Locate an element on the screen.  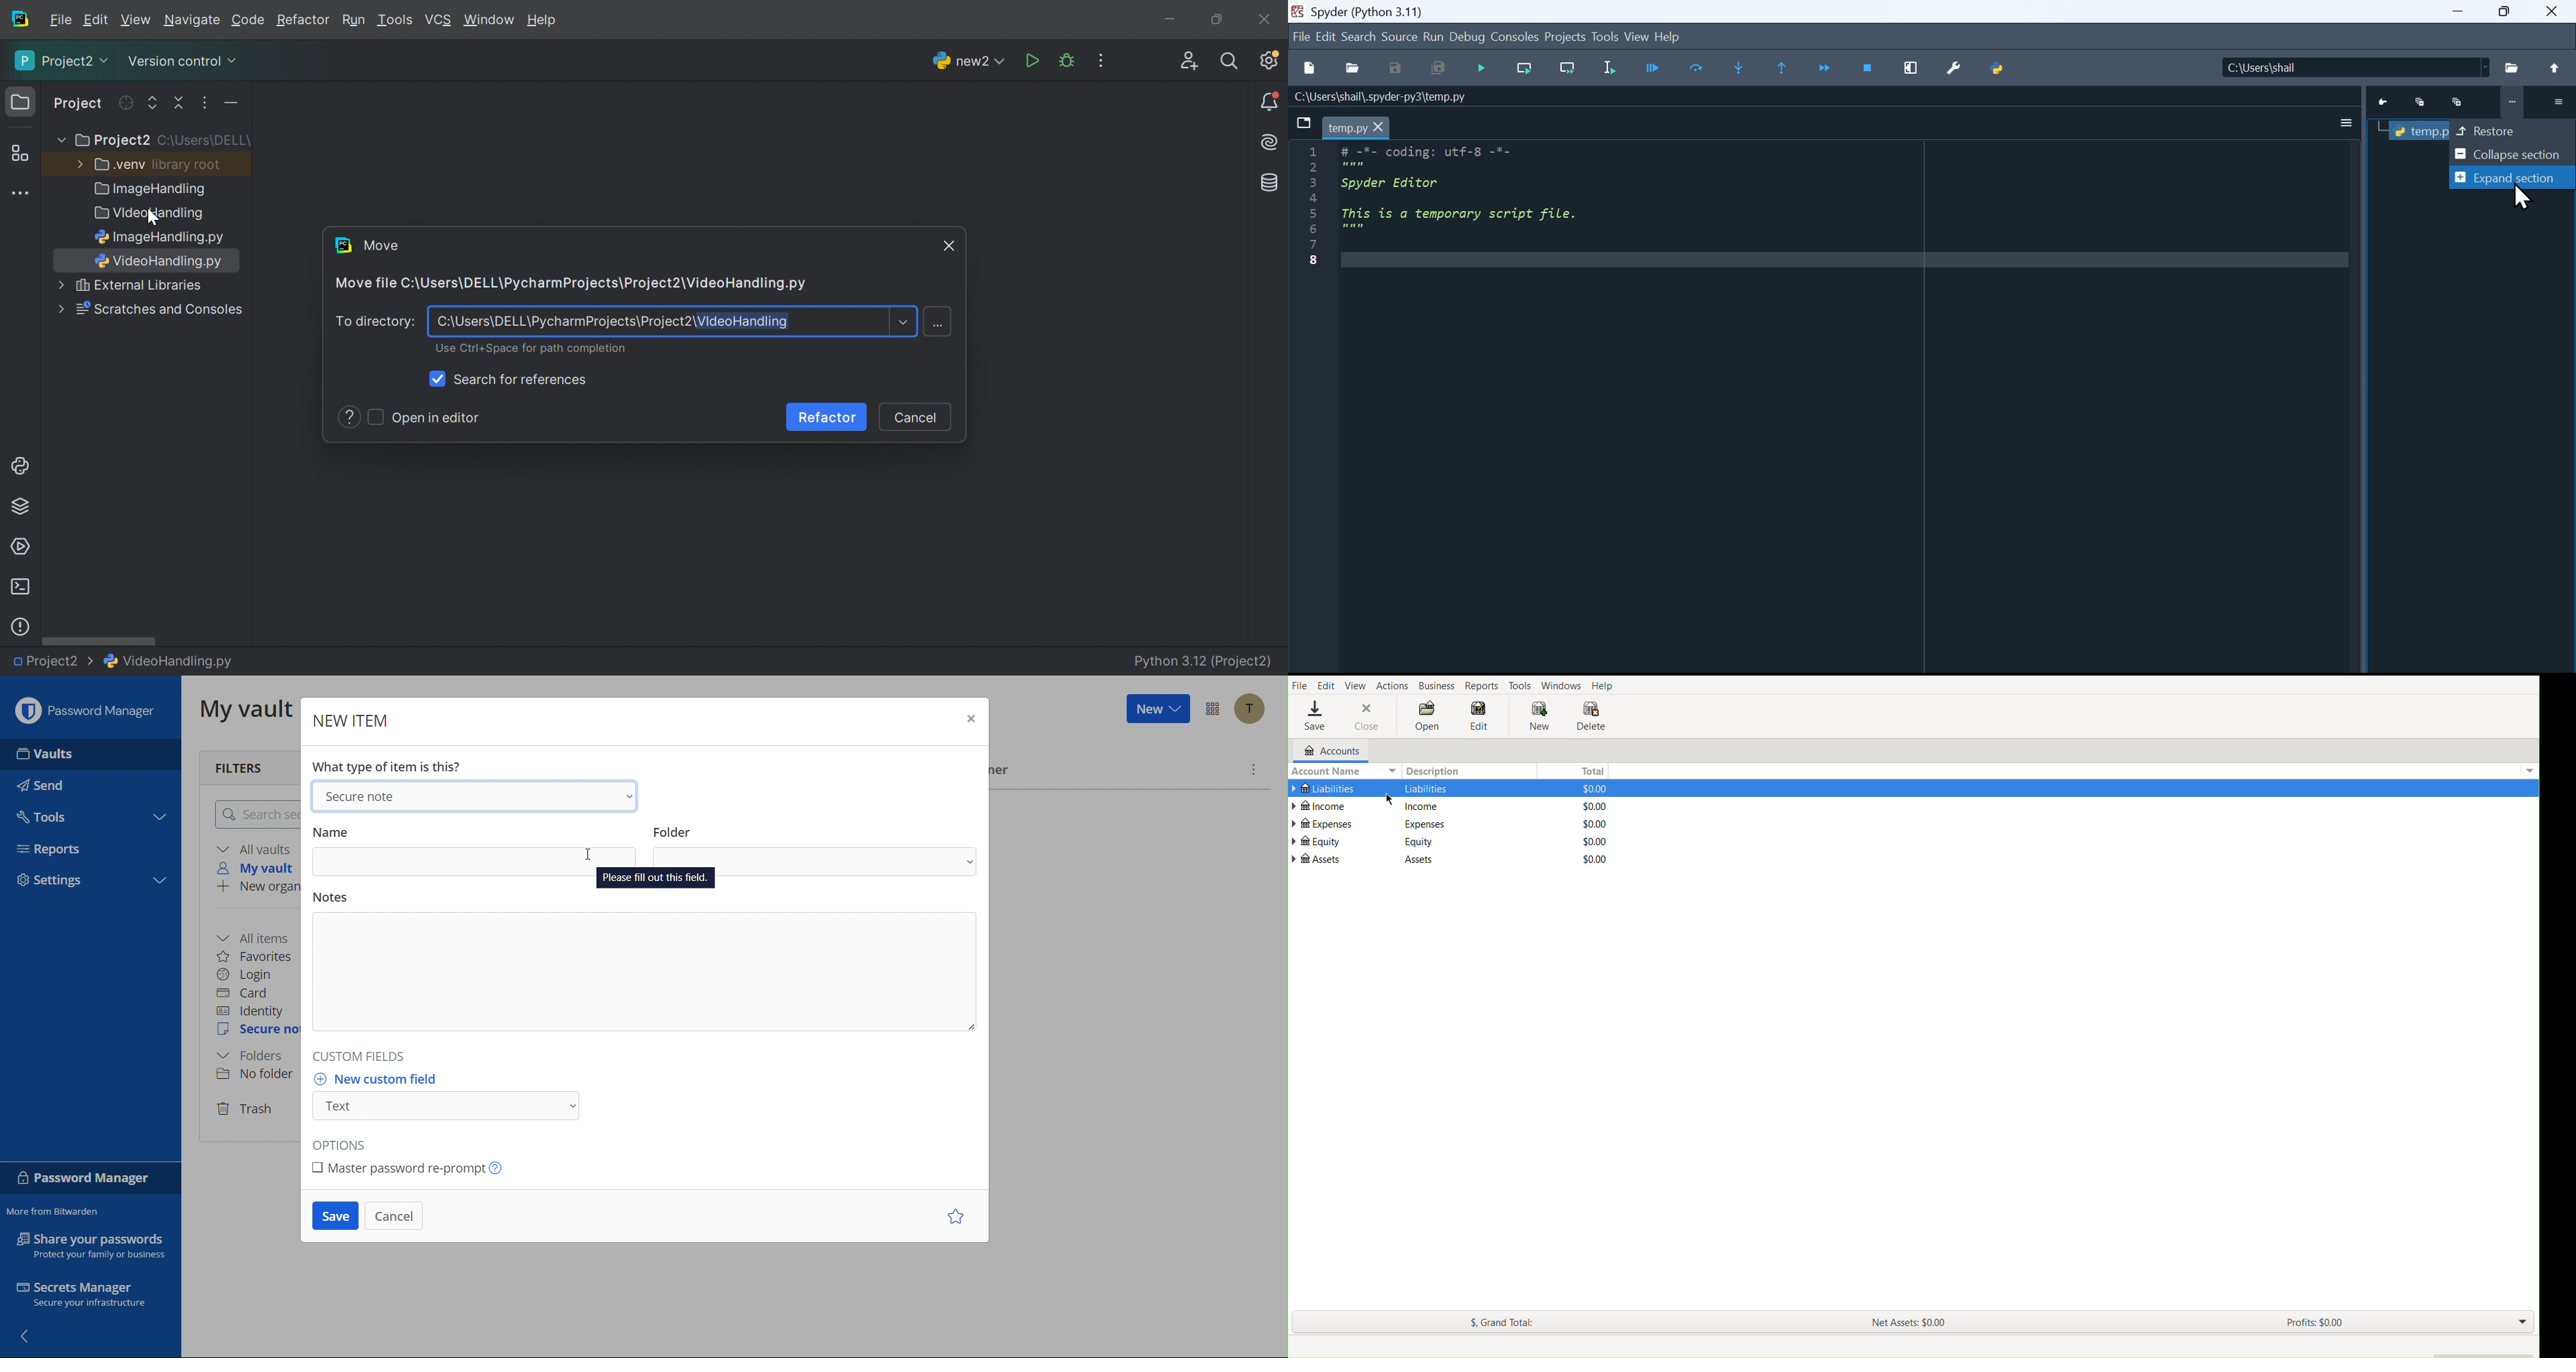
New files is located at coordinates (1309, 68).